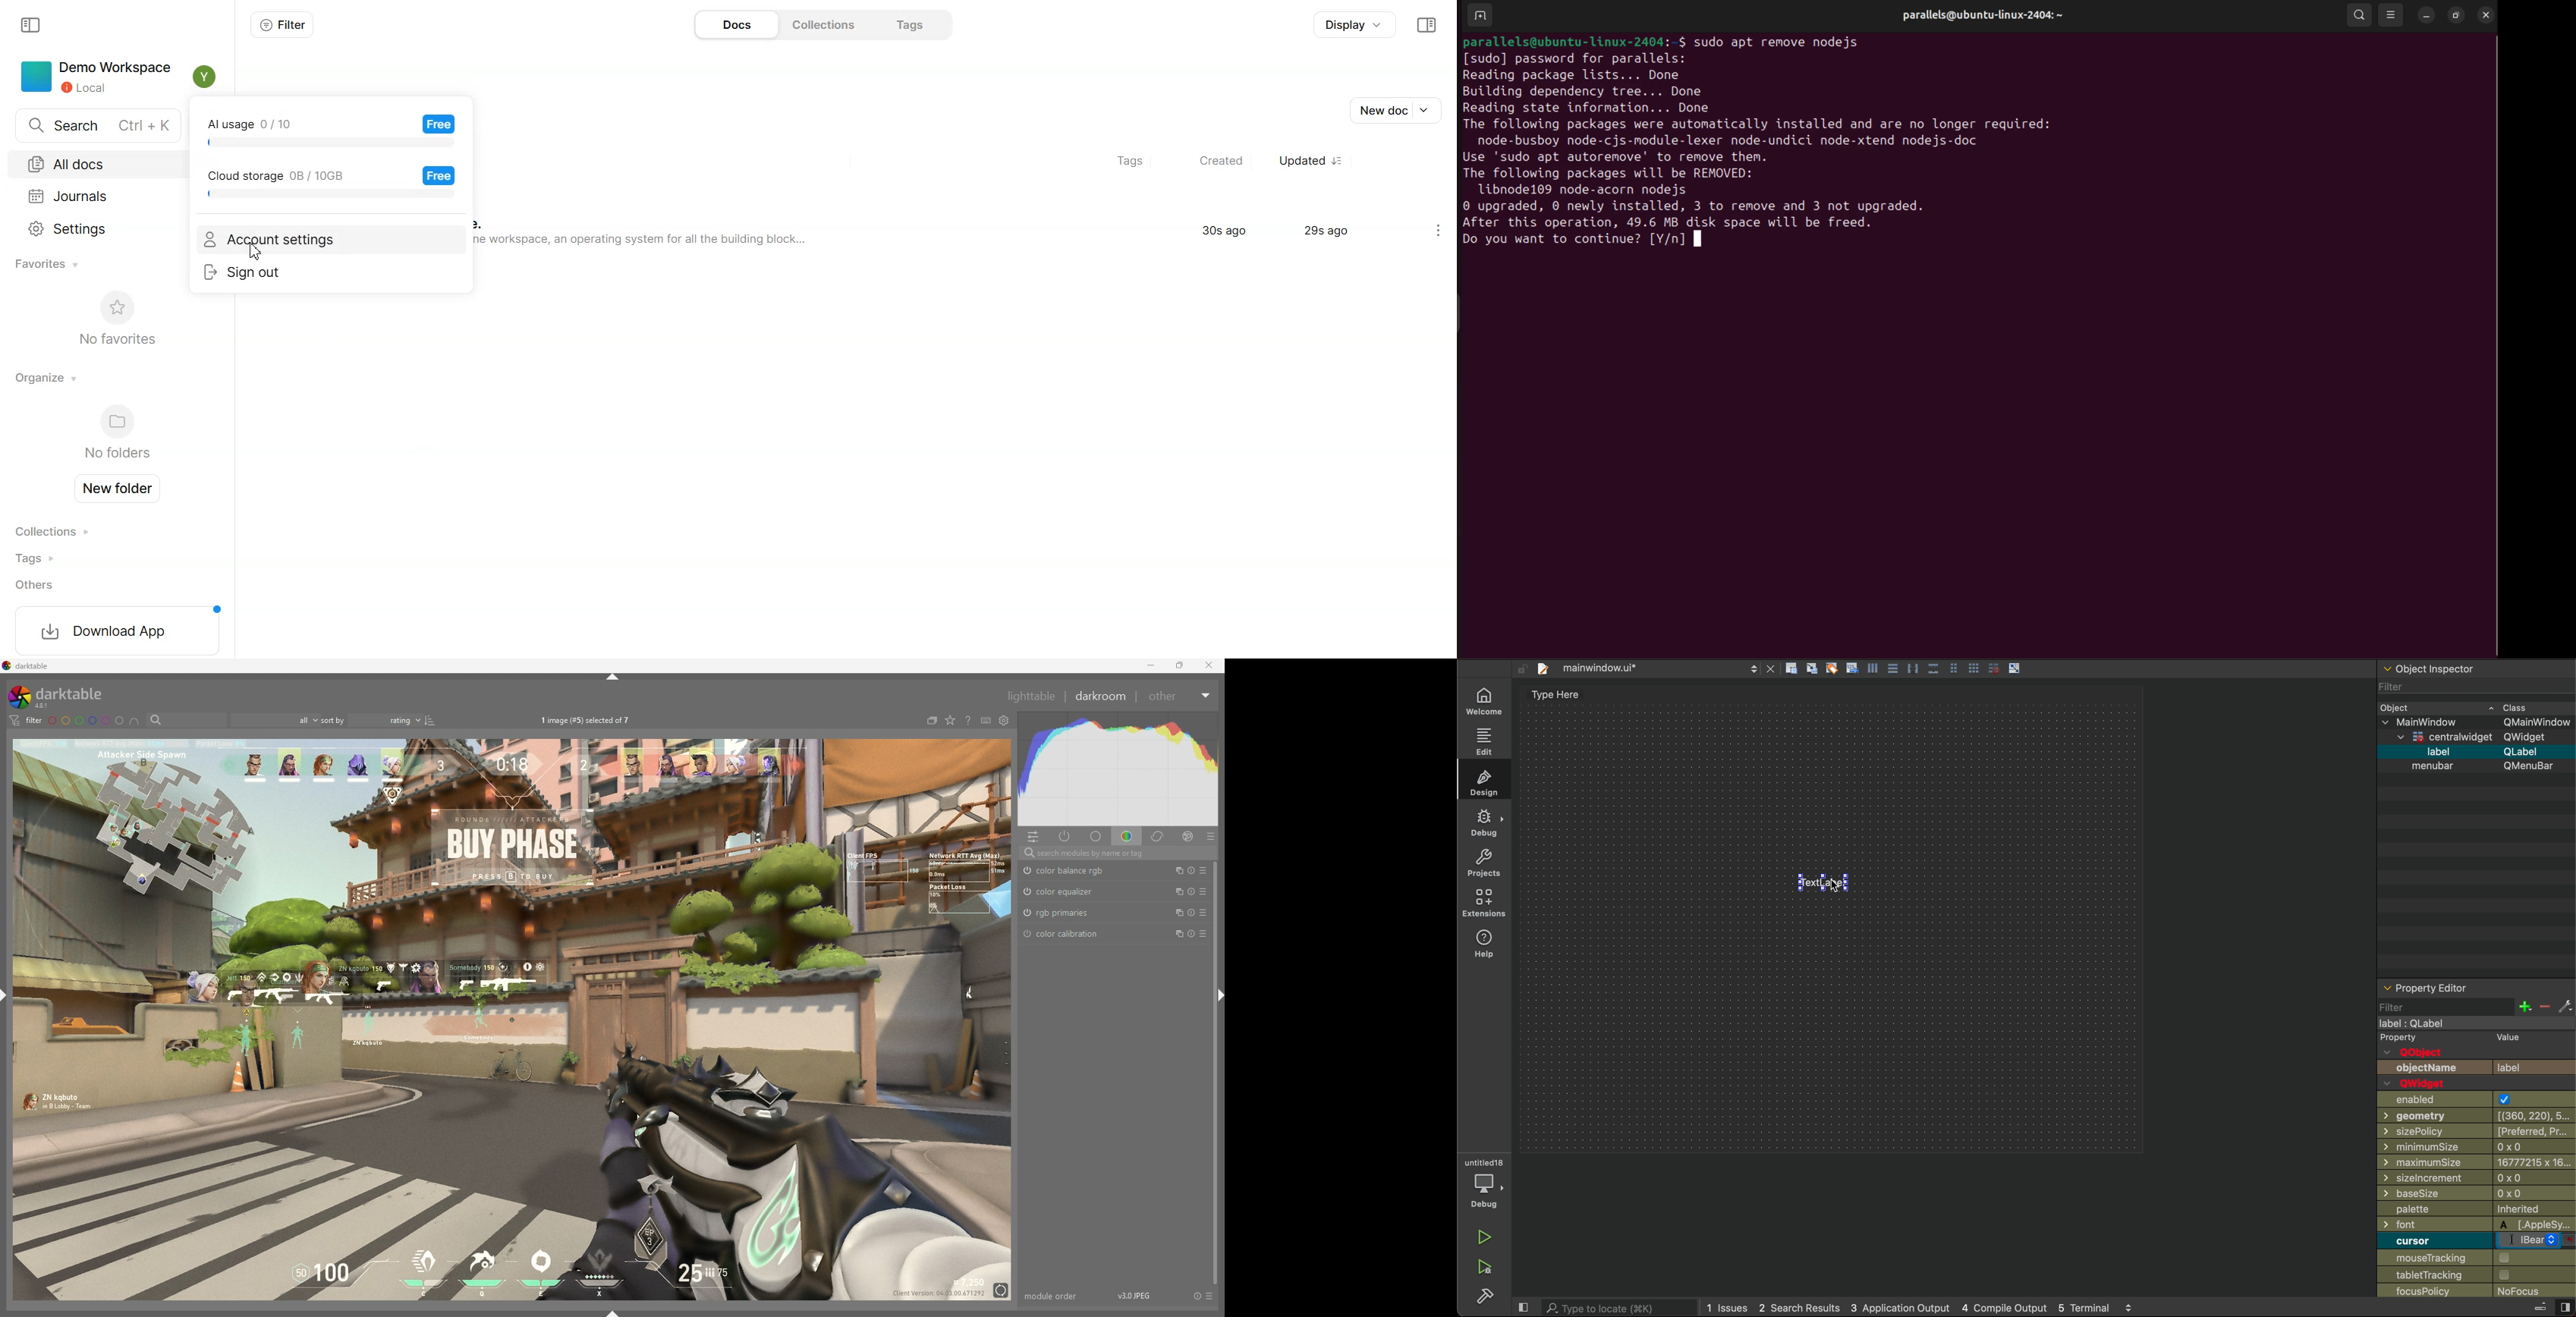  What do you see at coordinates (1005, 720) in the screenshot?
I see `show global preferences` at bounding box center [1005, 720].